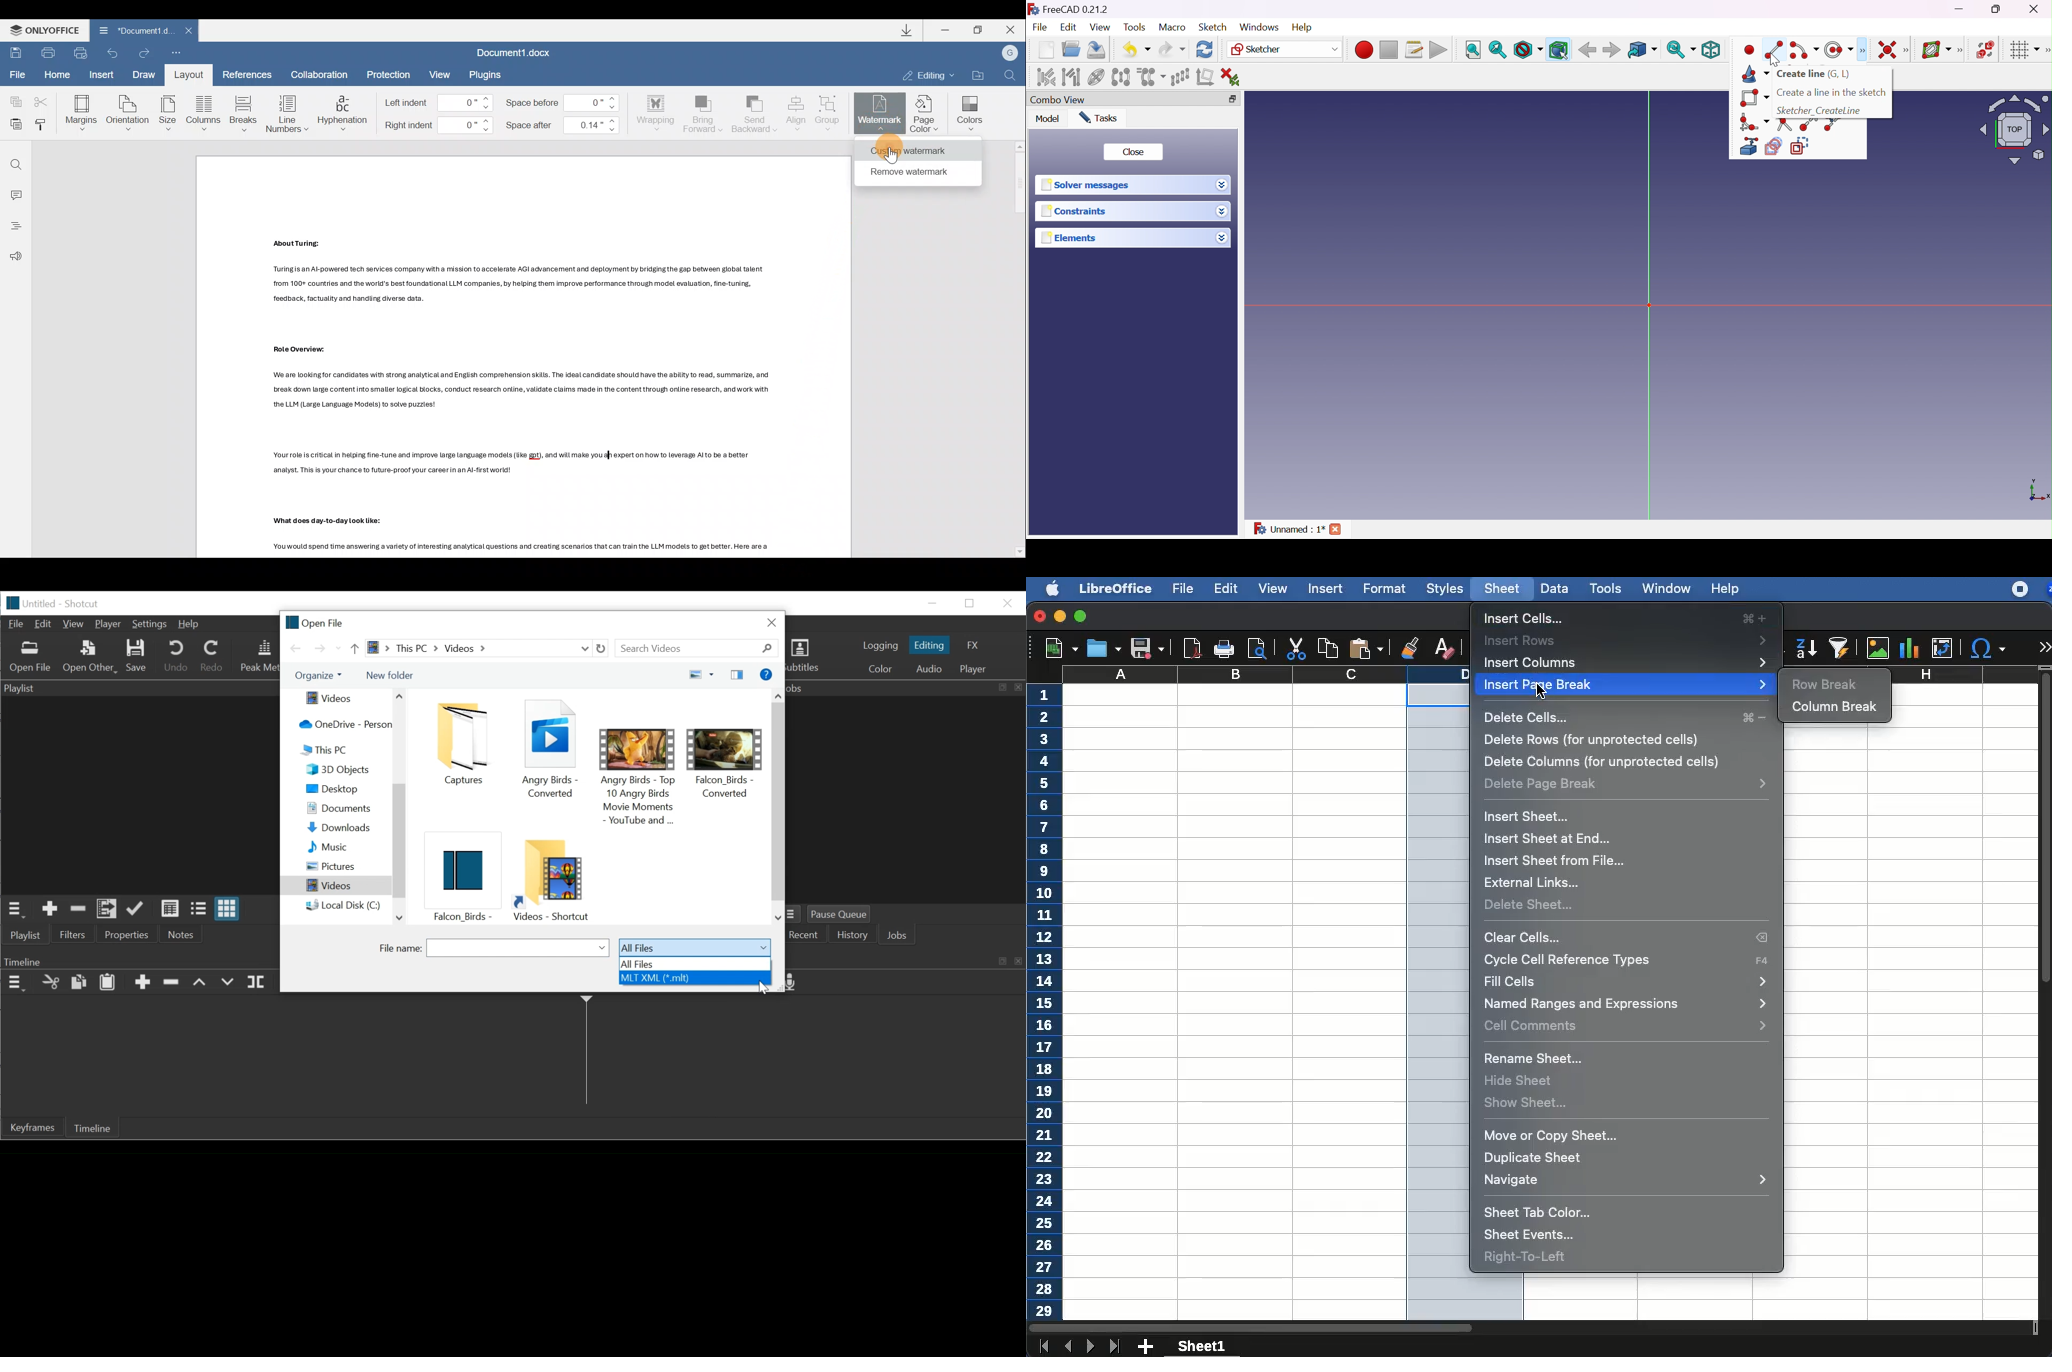 The width and height of the screenshot is (2072, 1372). I want to click on File name field, so click(518, 948).